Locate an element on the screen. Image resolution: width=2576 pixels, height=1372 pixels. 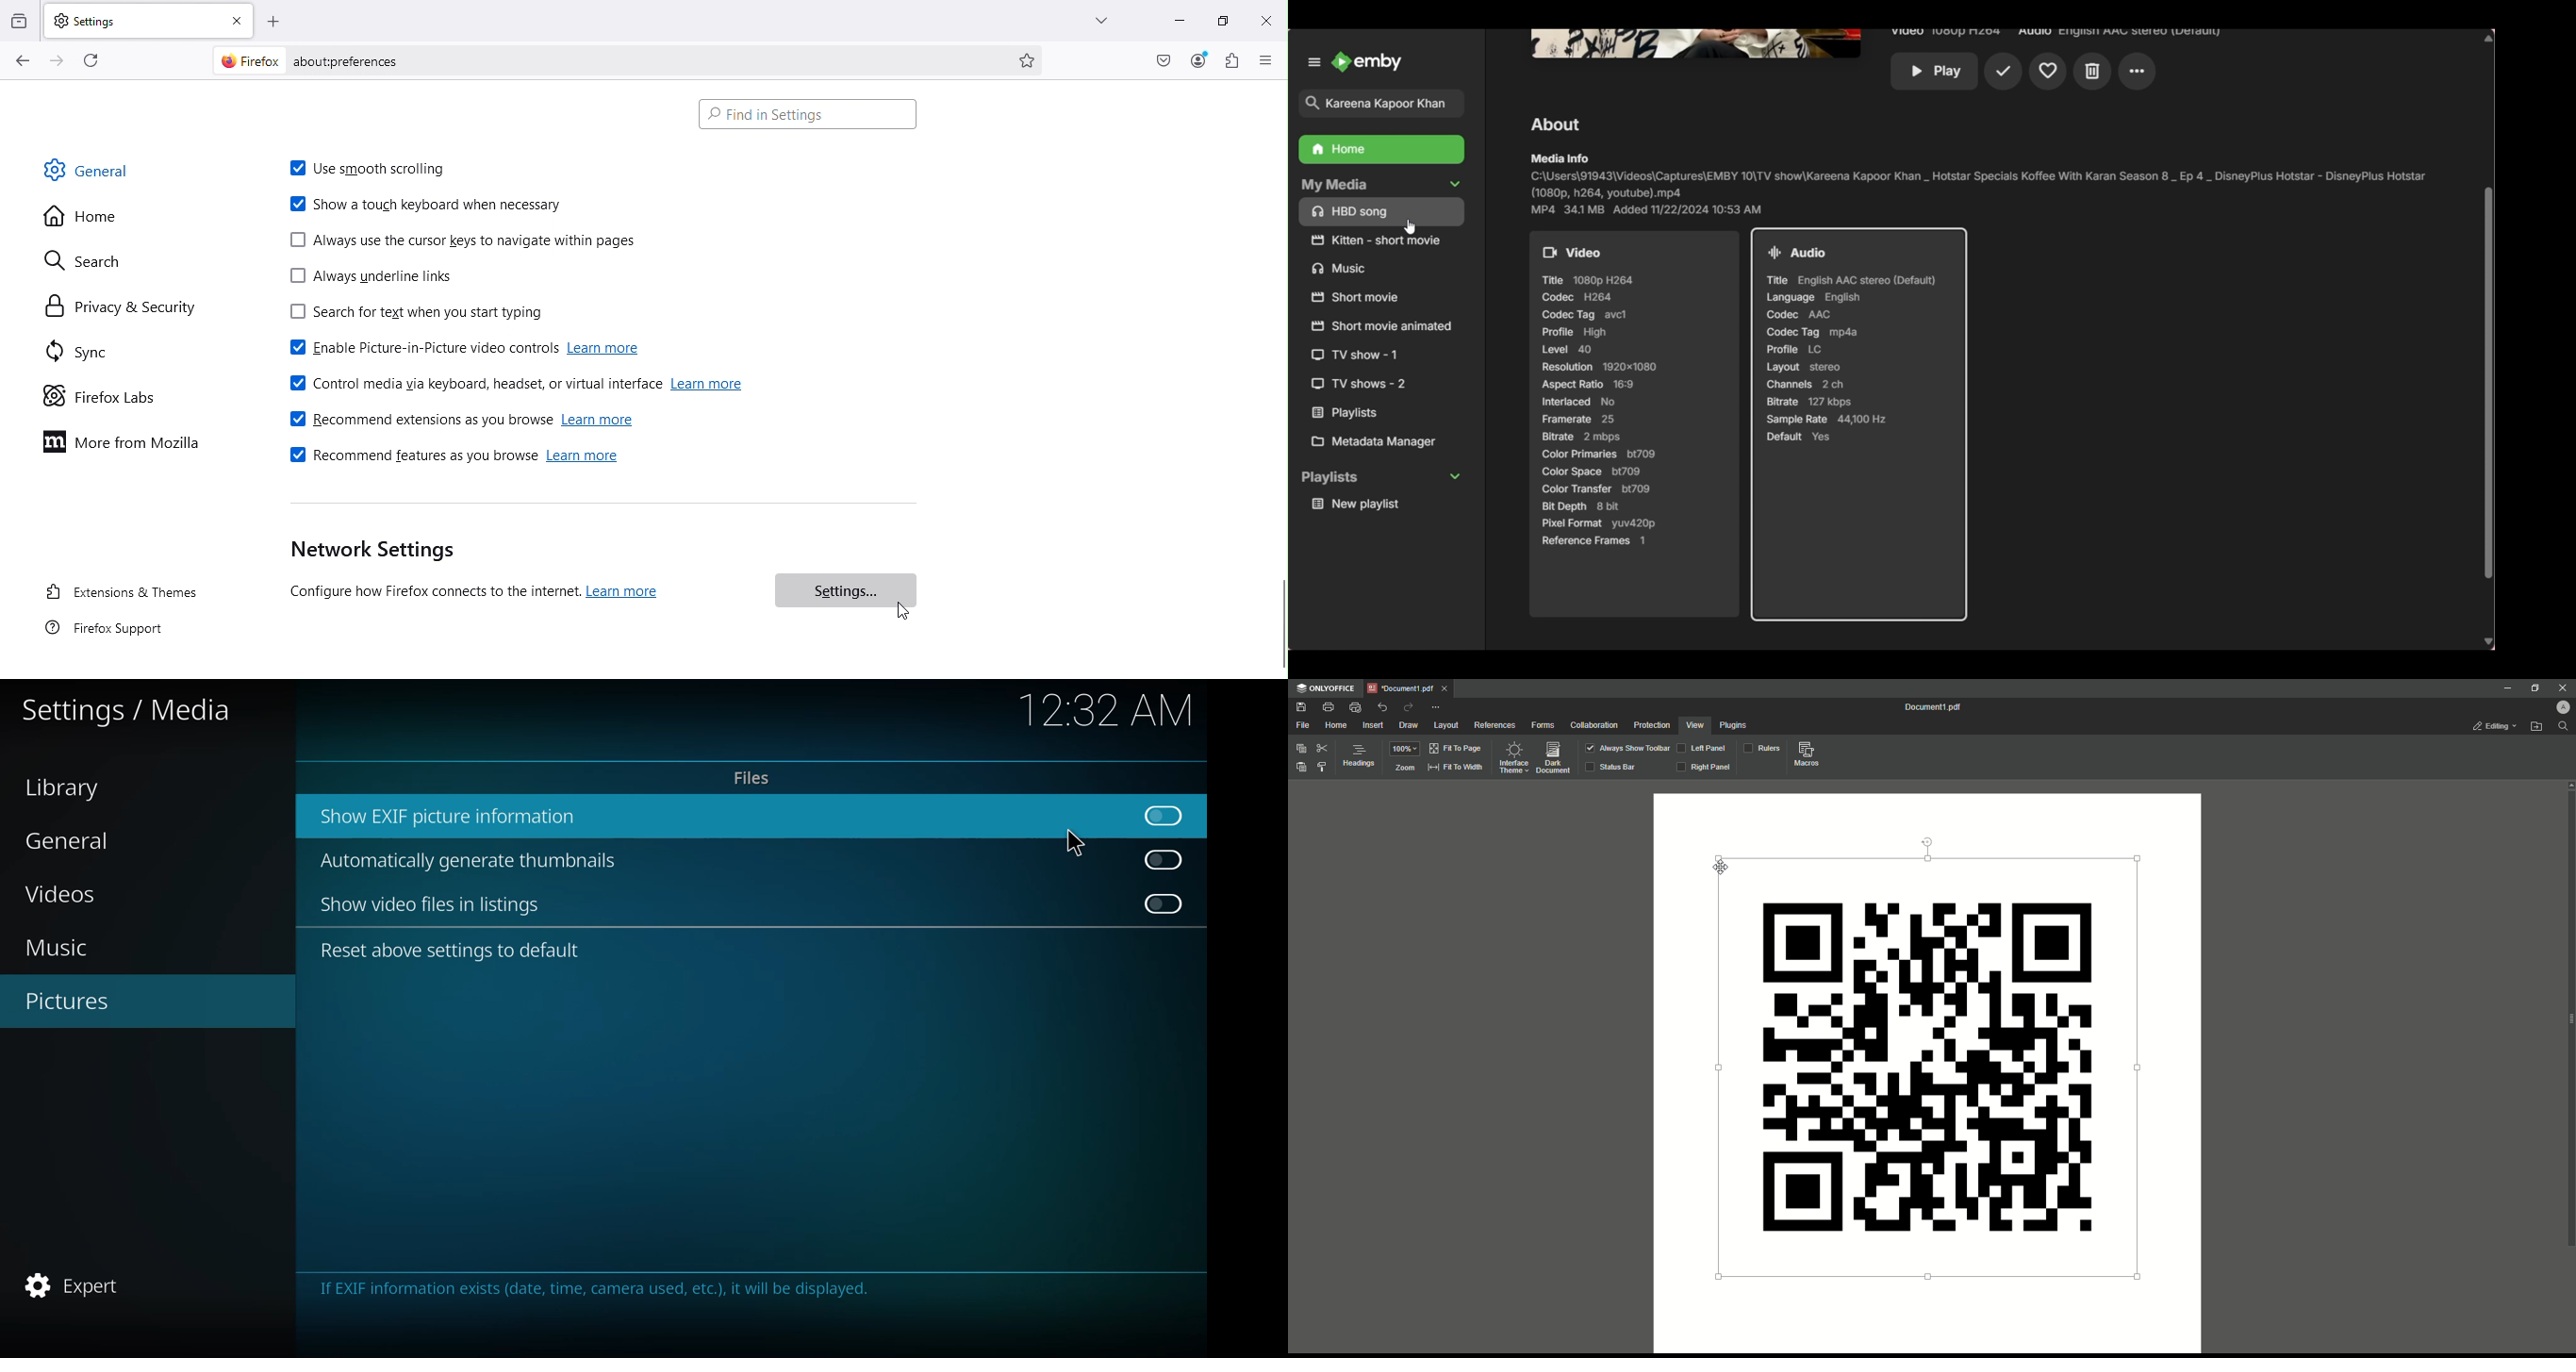
Close is located at coordinates (2563, 689).